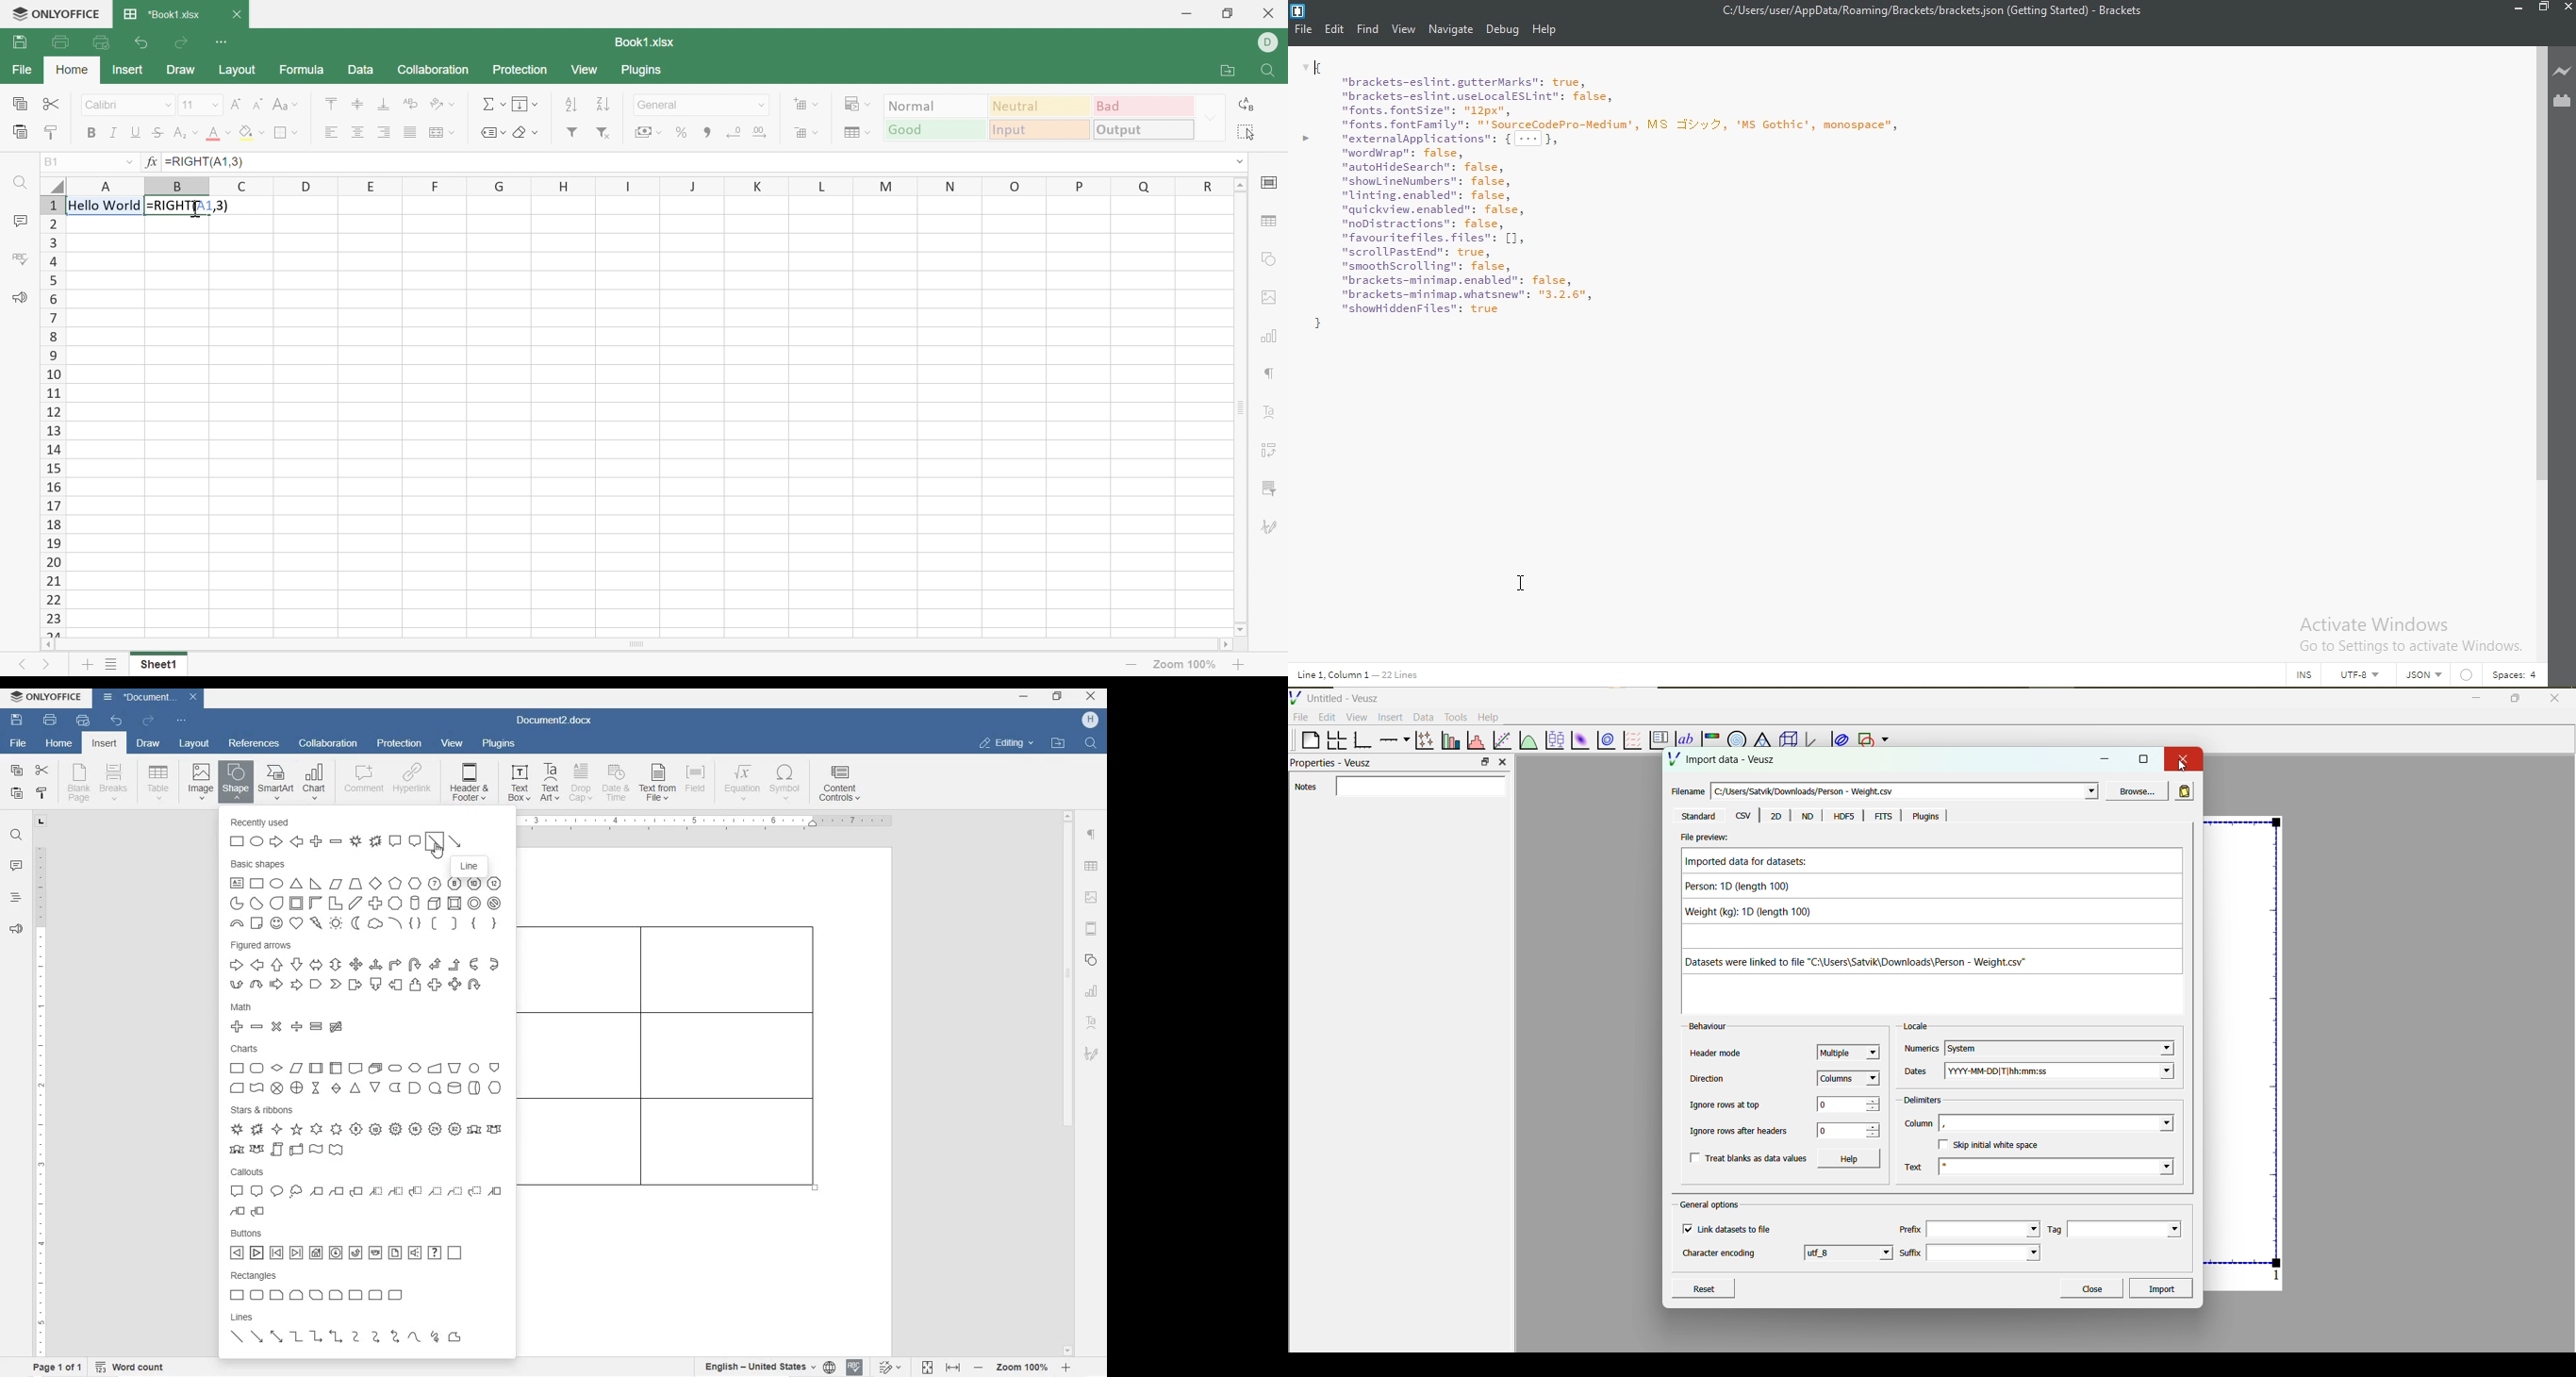 This screenshot has width=2576, height=1400. Describe the element at coordinates (1268, 221) in the screenshot. I see `table settings` at that location.